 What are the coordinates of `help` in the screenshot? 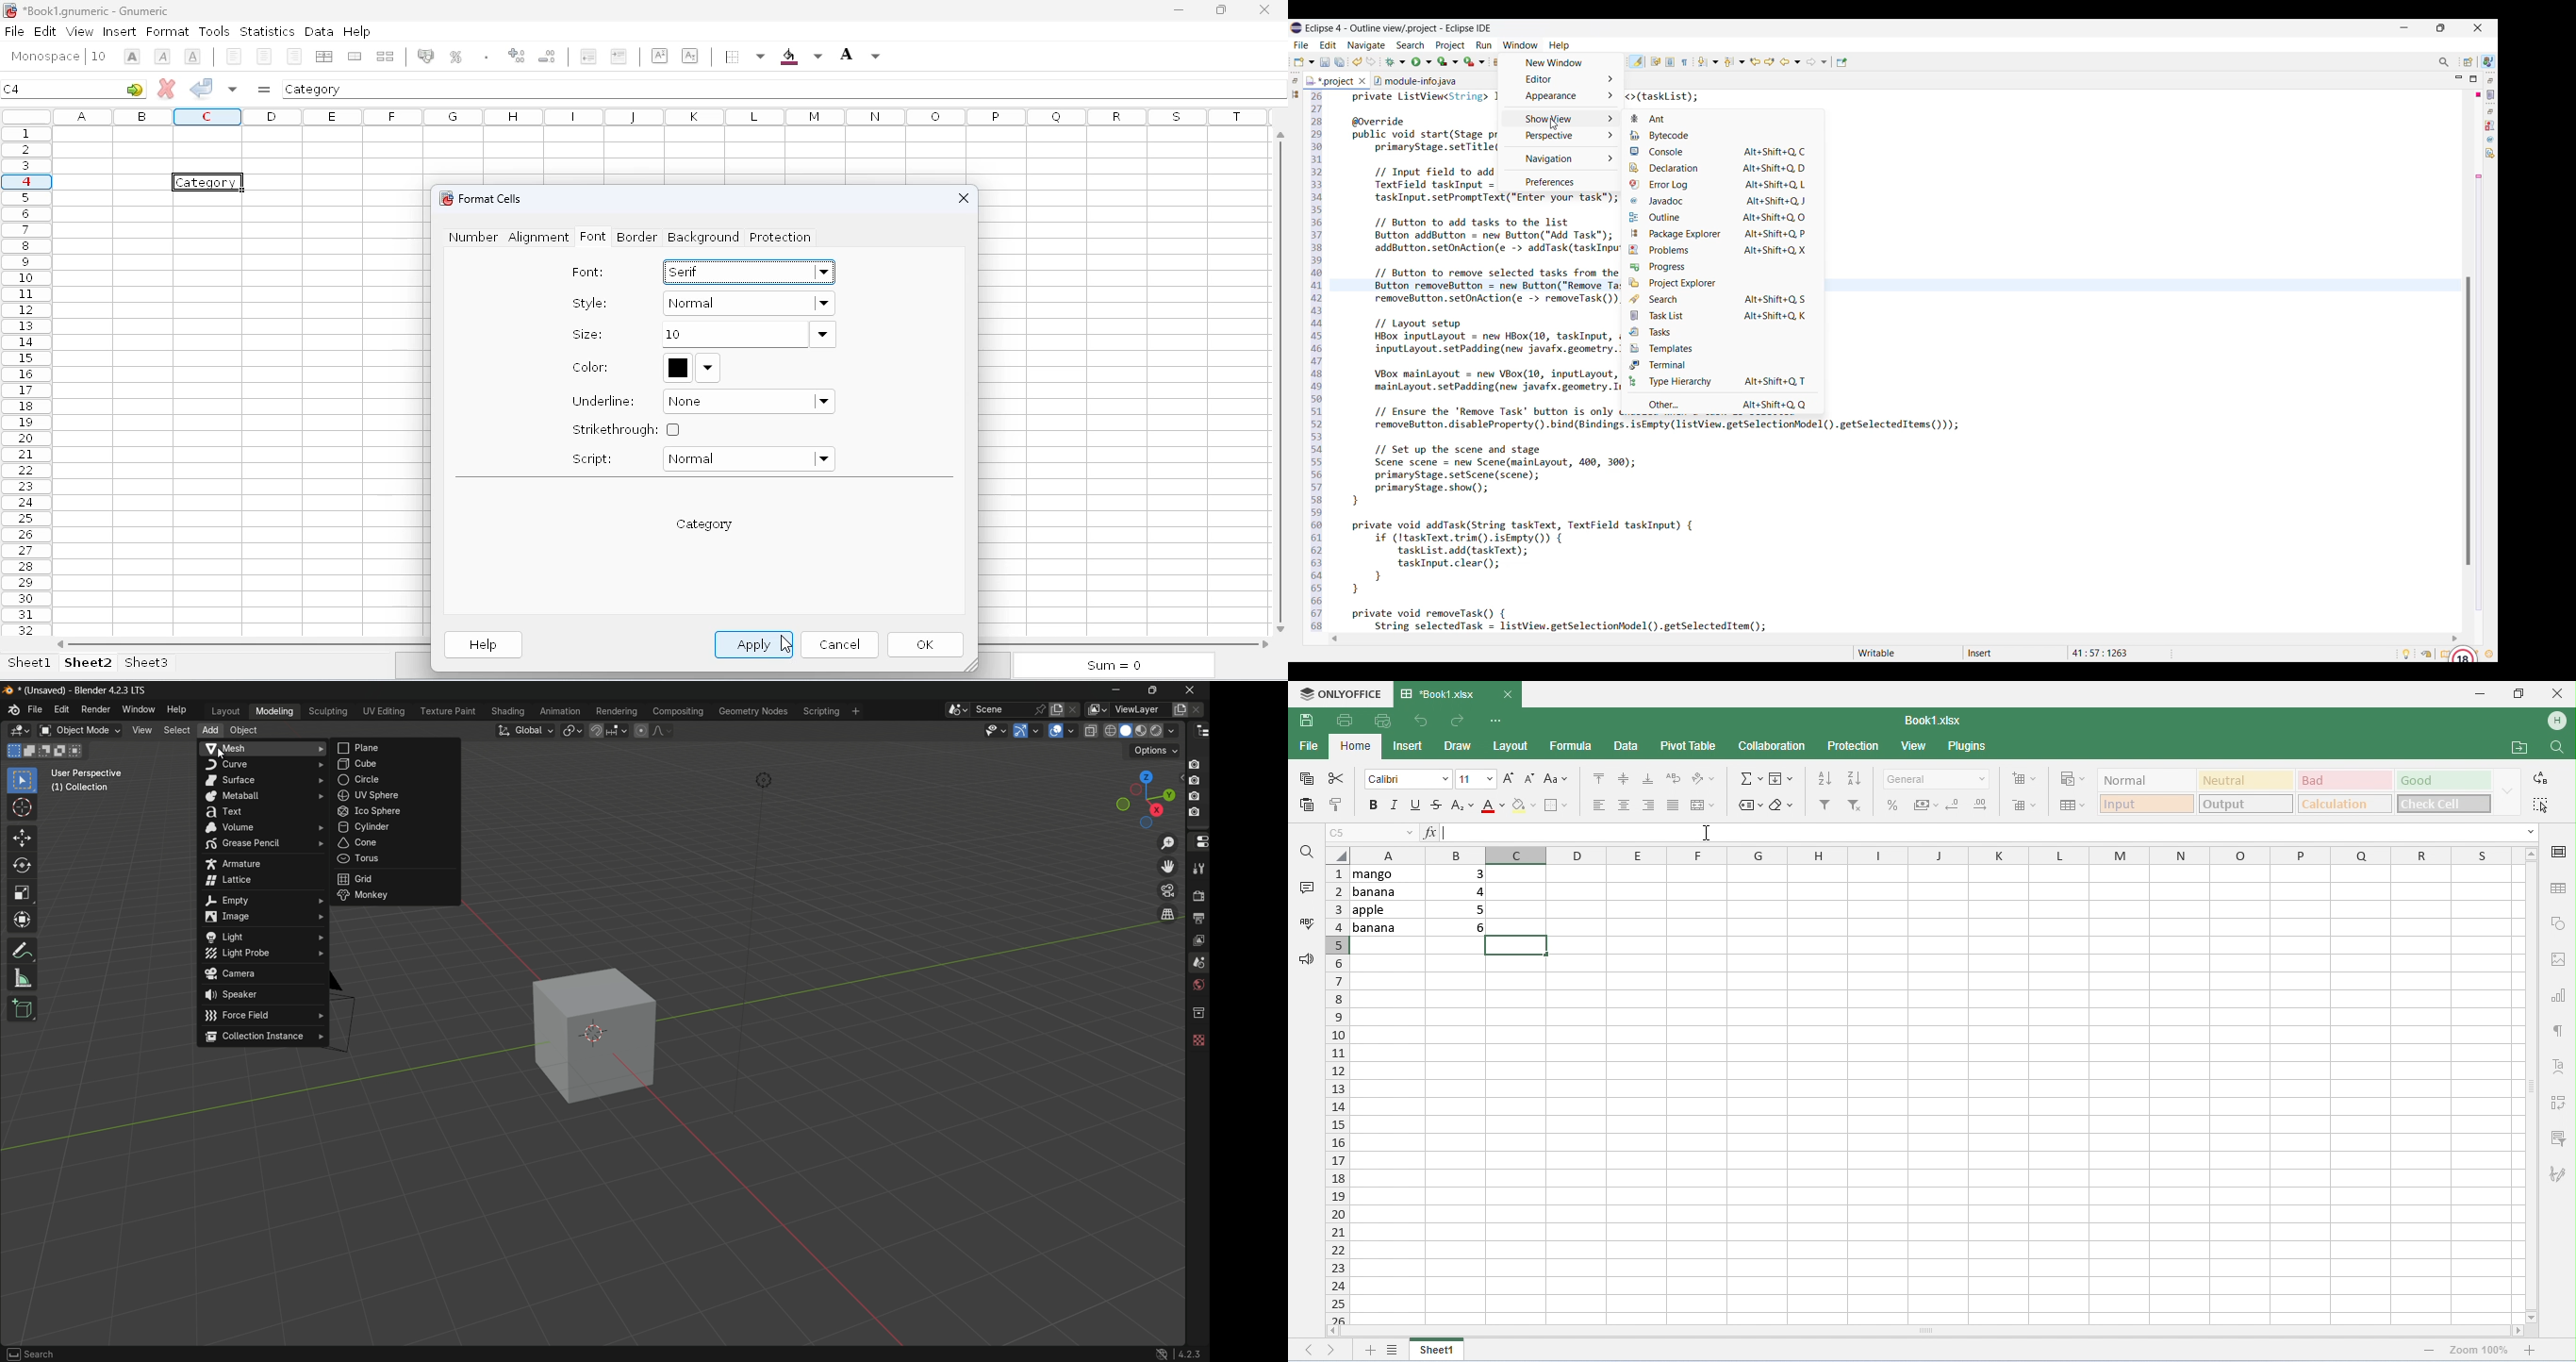 It's located at (356, 30).